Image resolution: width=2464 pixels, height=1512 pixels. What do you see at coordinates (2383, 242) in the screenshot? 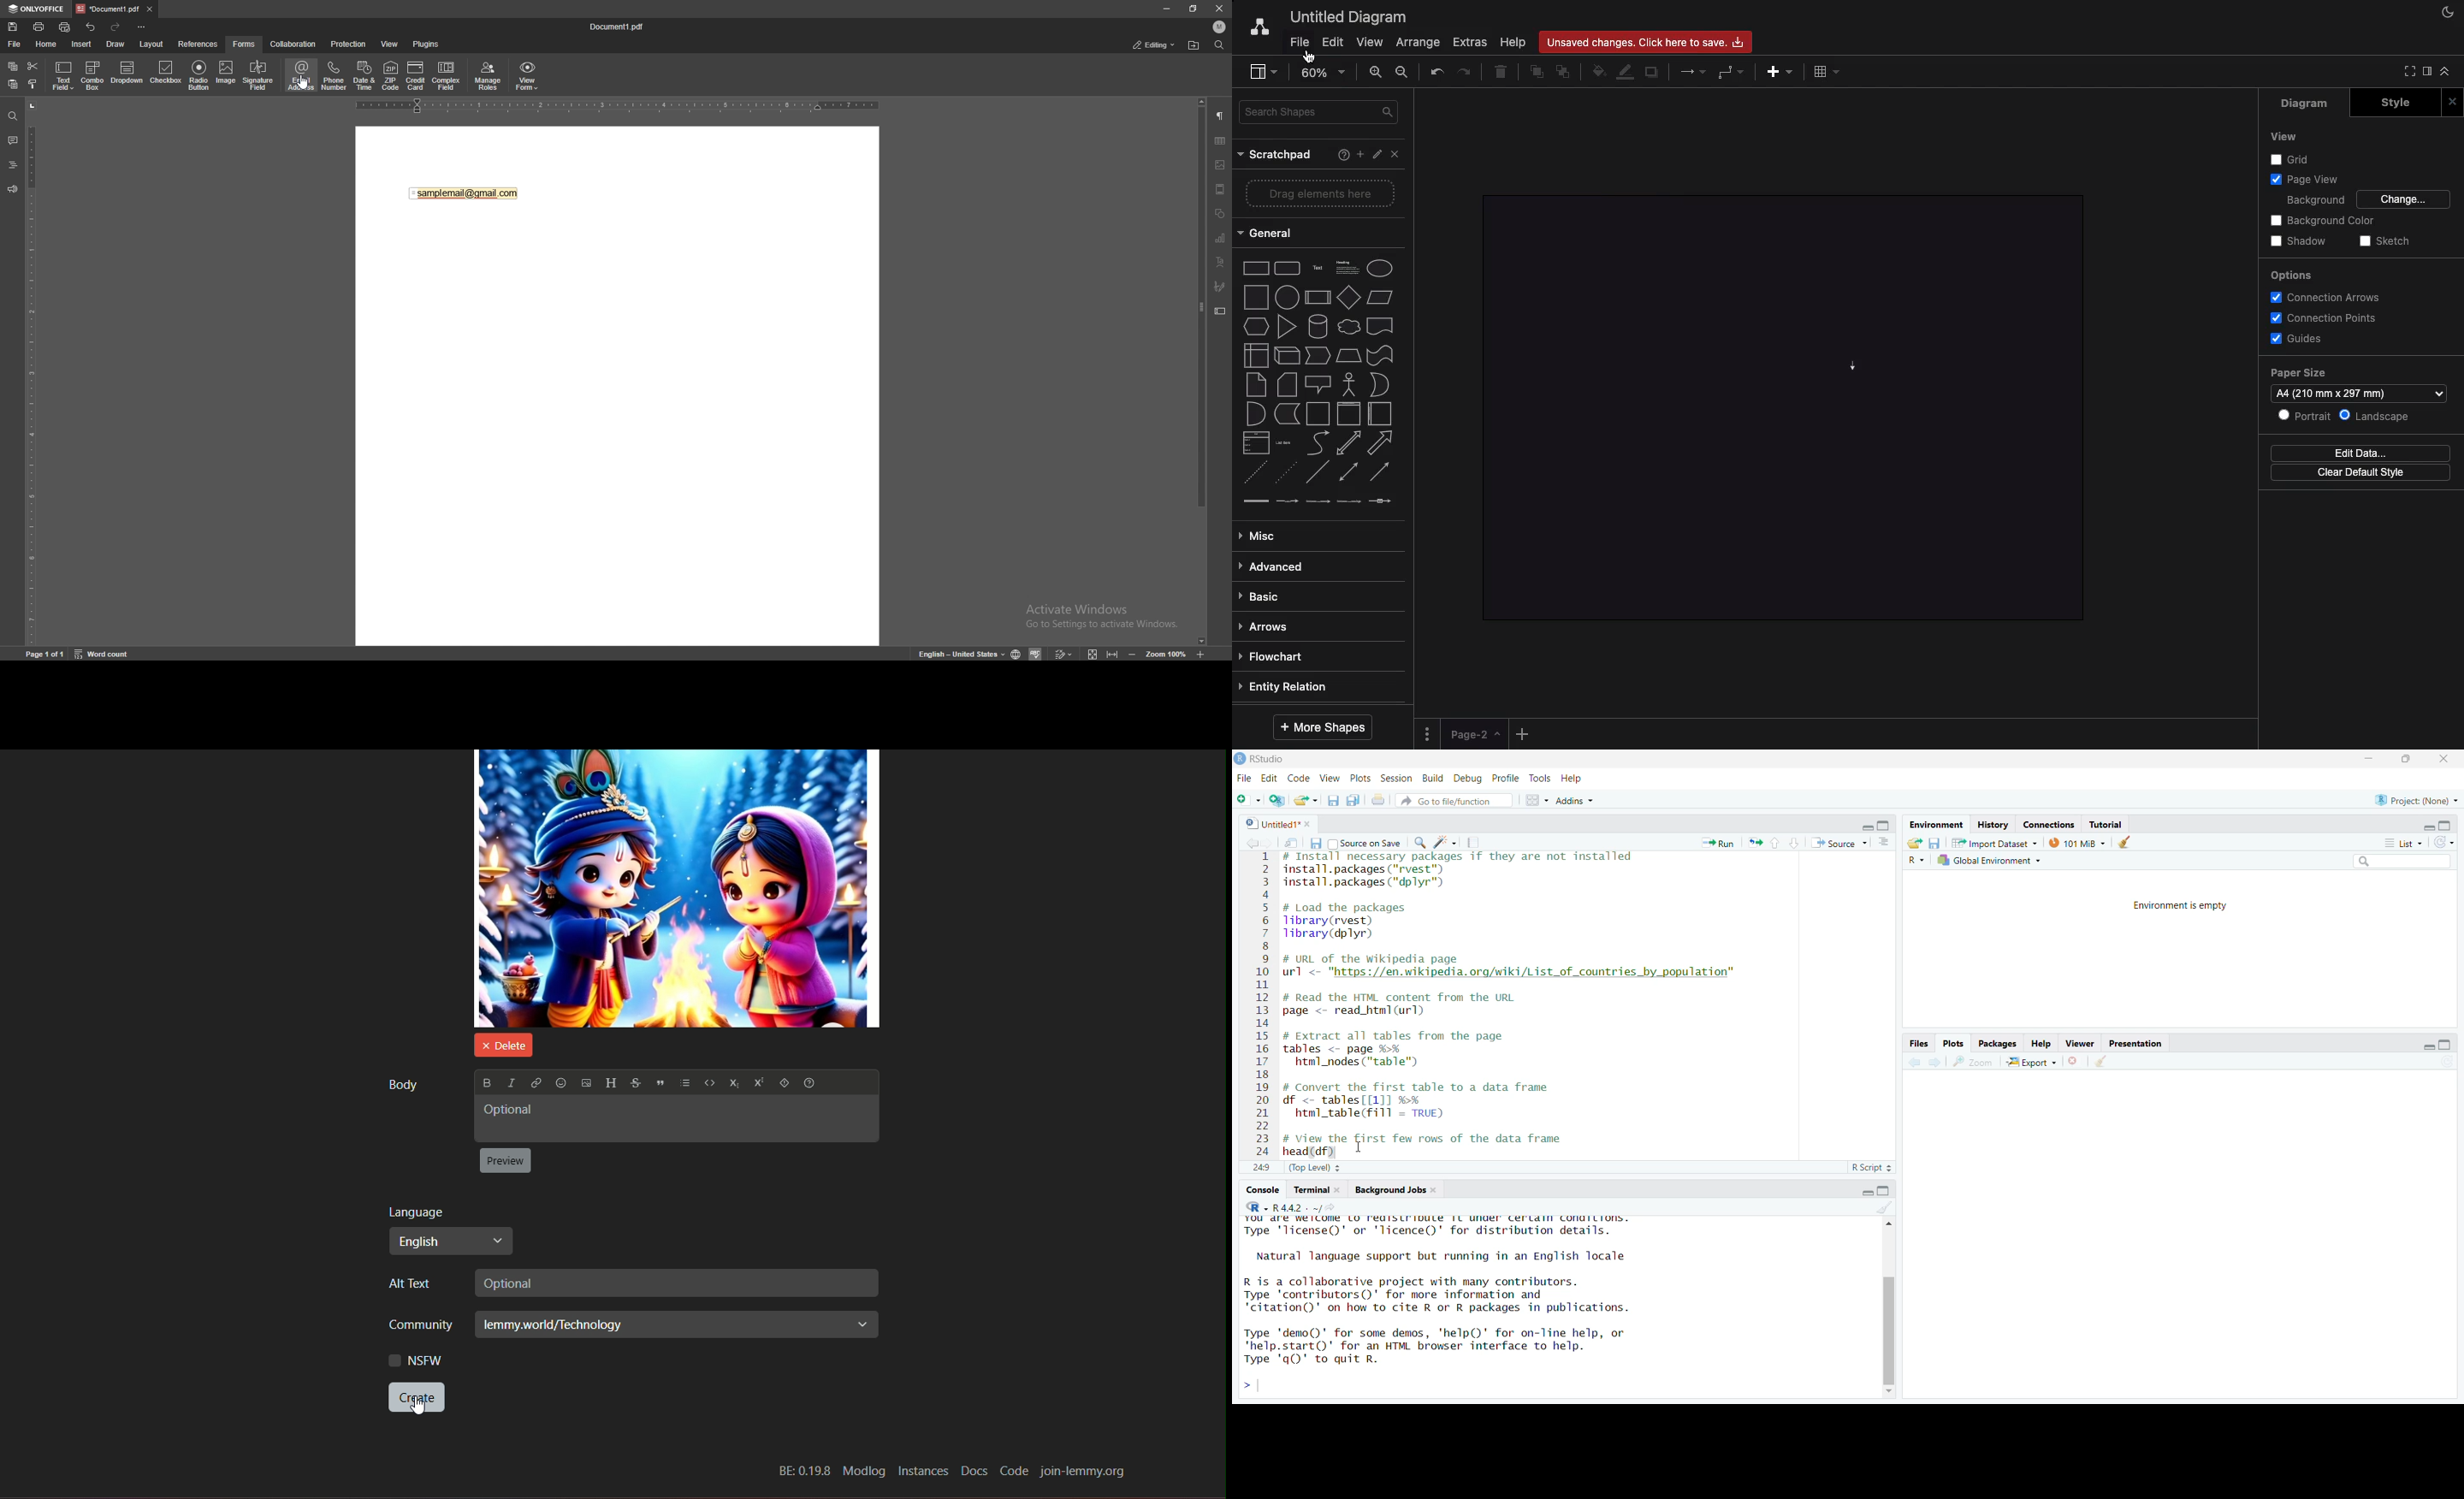
I see `Sketch` at bounding box center [2383, 242].